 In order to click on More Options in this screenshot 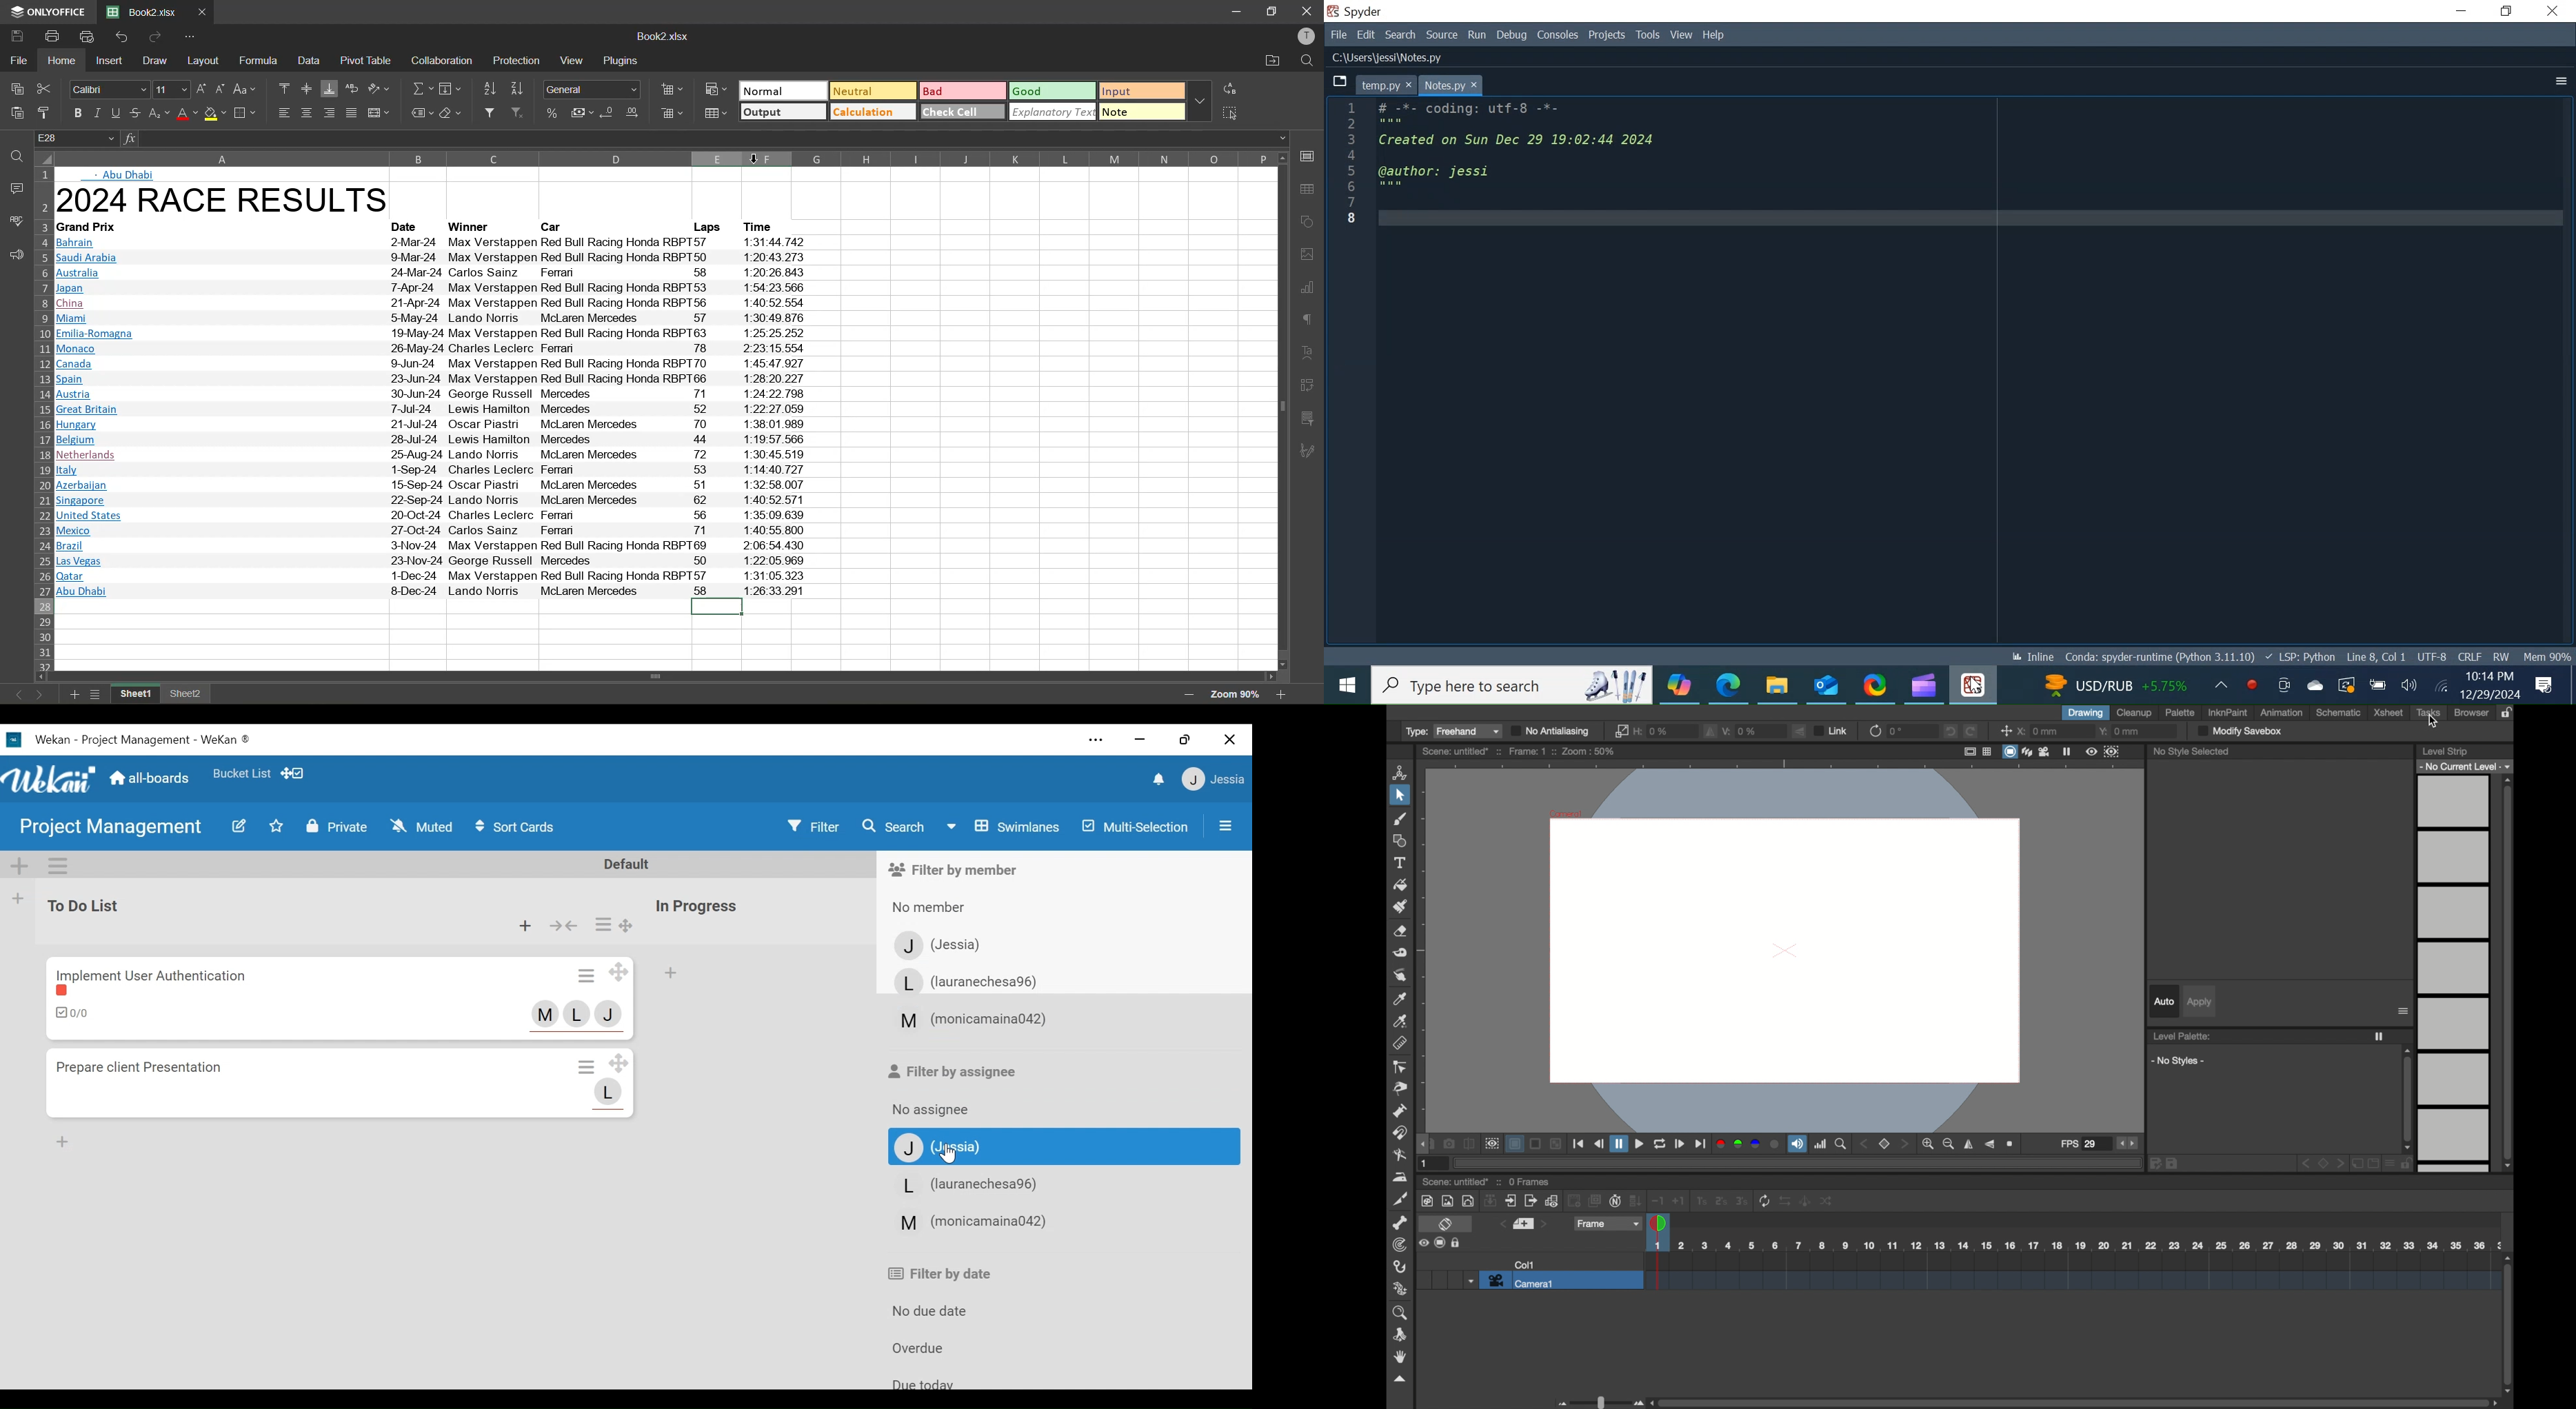, I will do `click(2560, 80)`.